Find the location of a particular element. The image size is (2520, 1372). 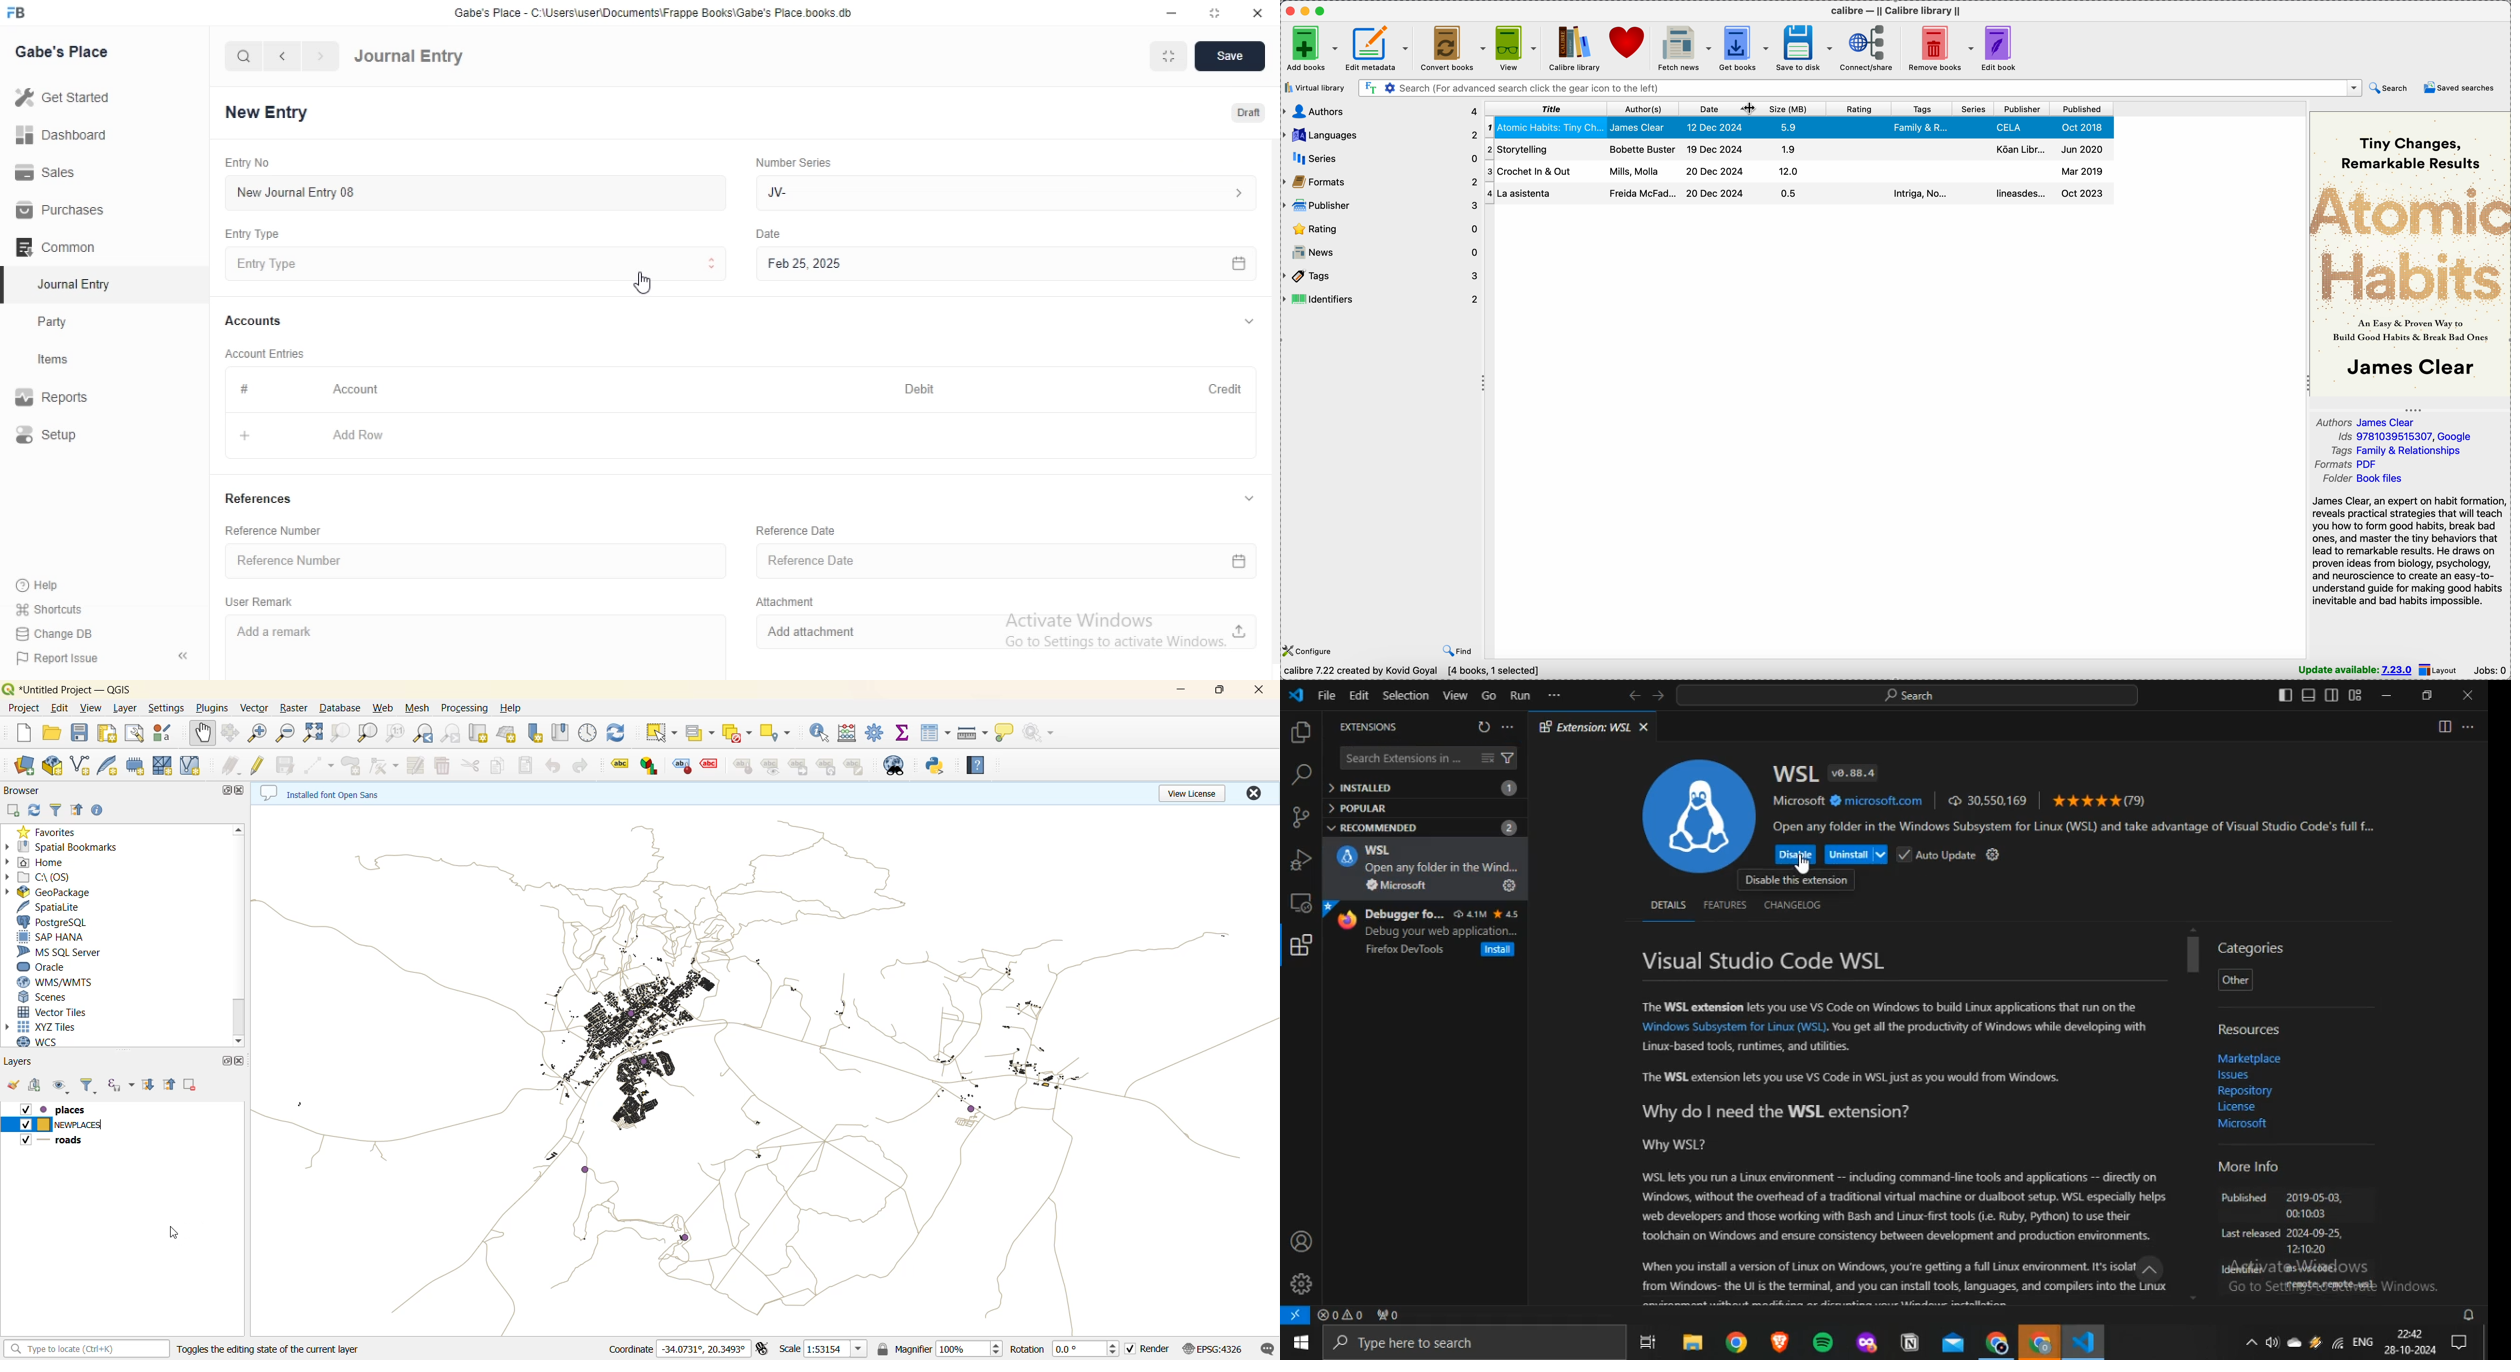

Report Issue is located at coordinates (67, 658).